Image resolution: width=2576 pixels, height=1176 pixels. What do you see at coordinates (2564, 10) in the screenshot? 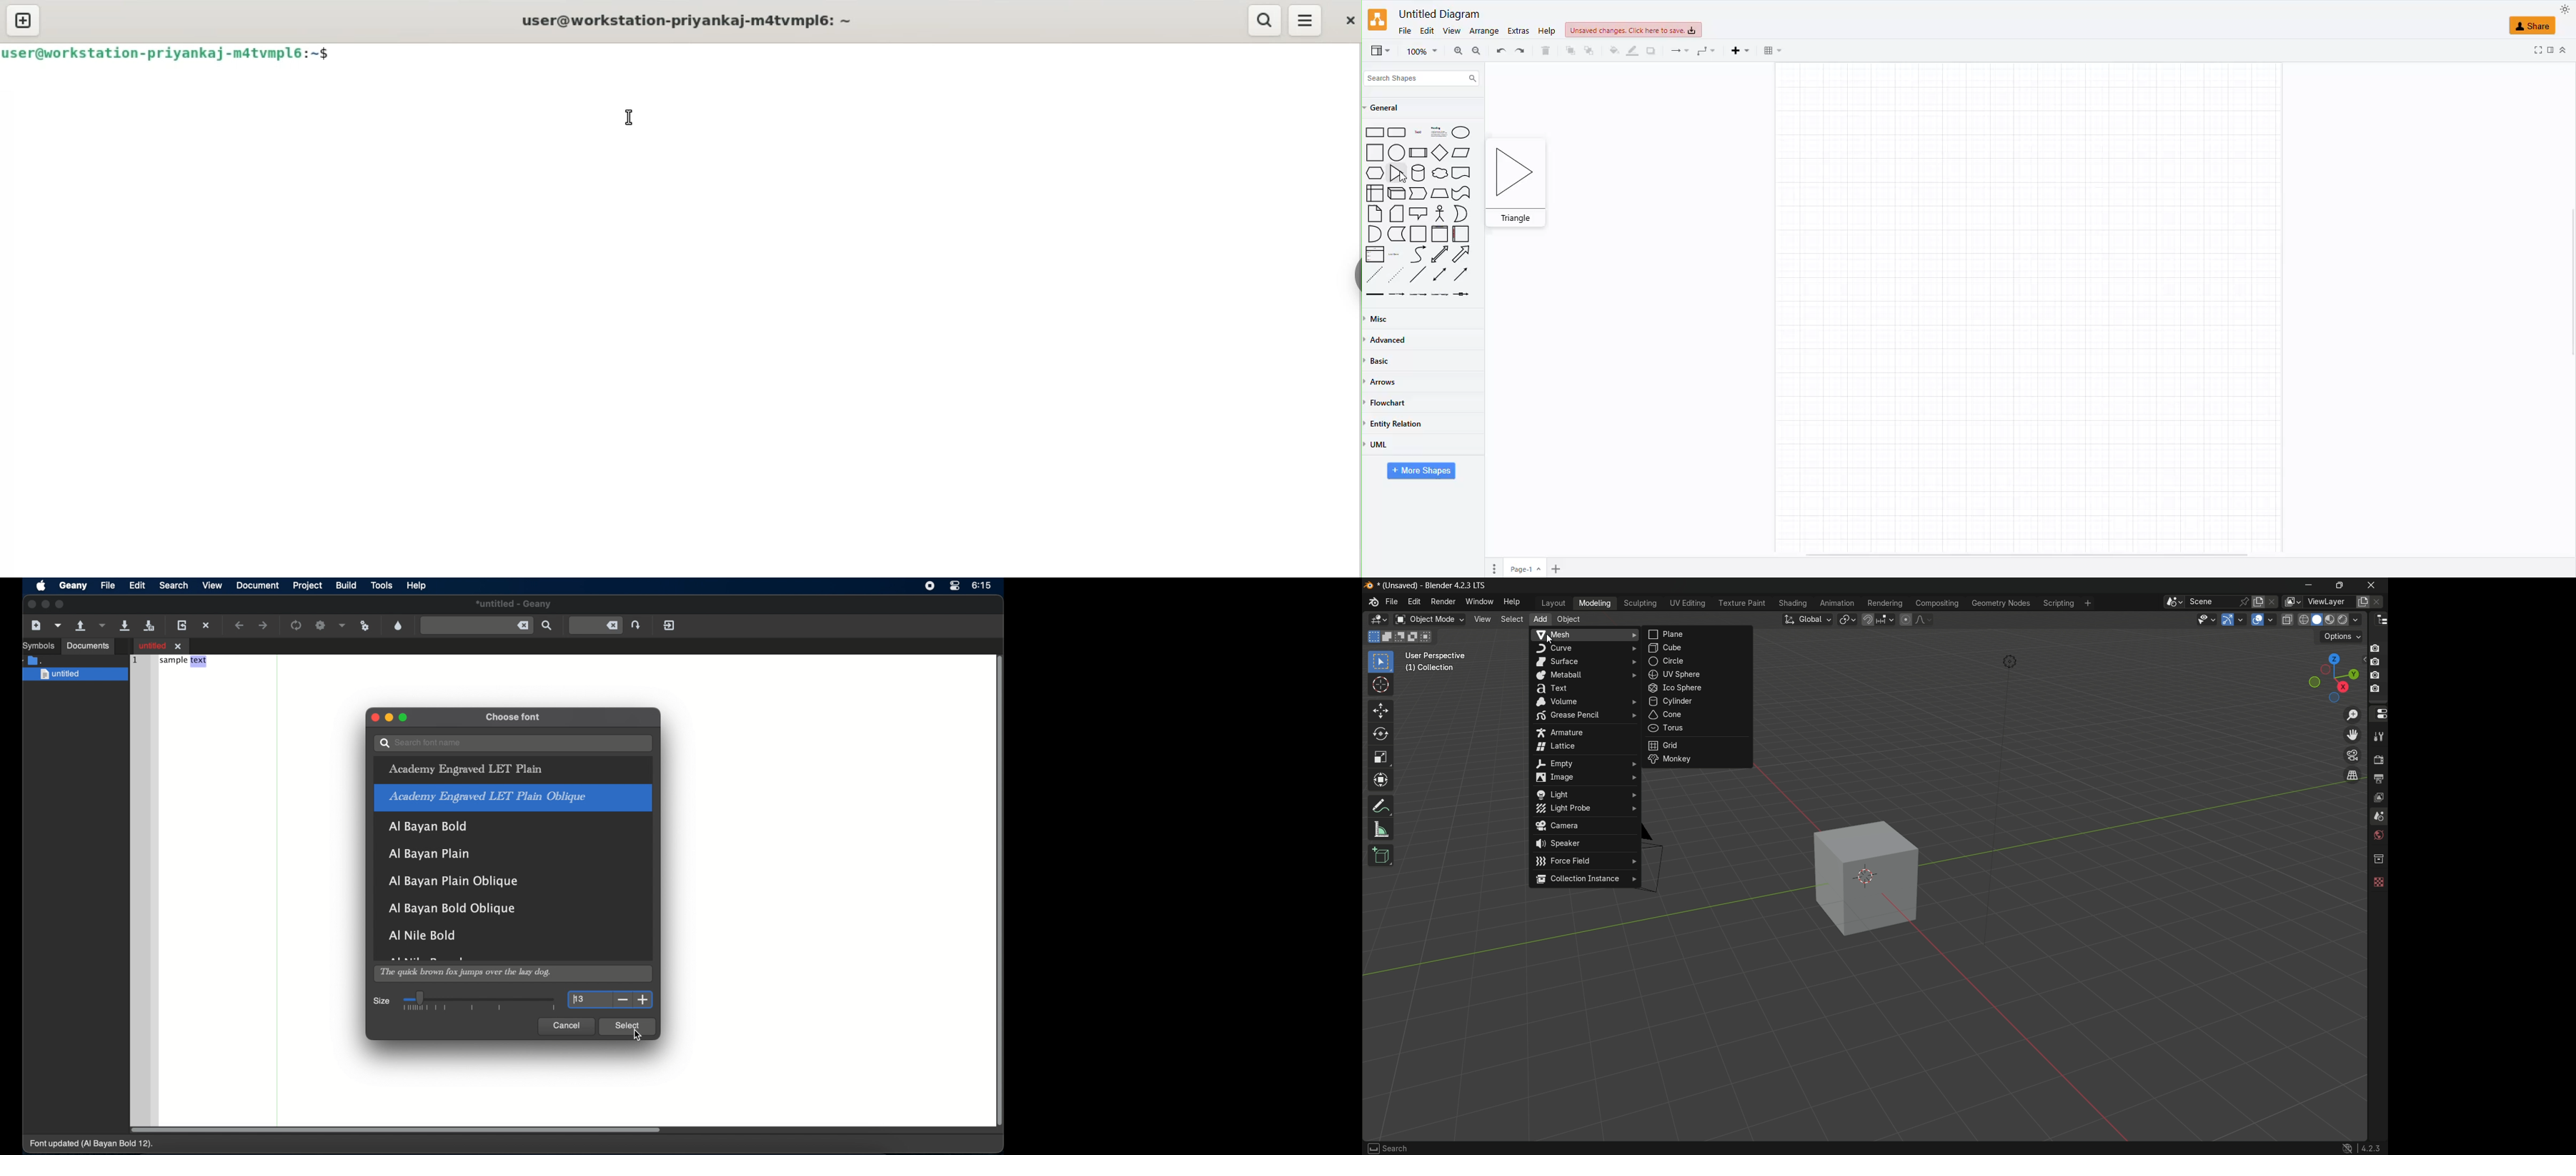
I see `appearance` at bounding box center [2564, 10].